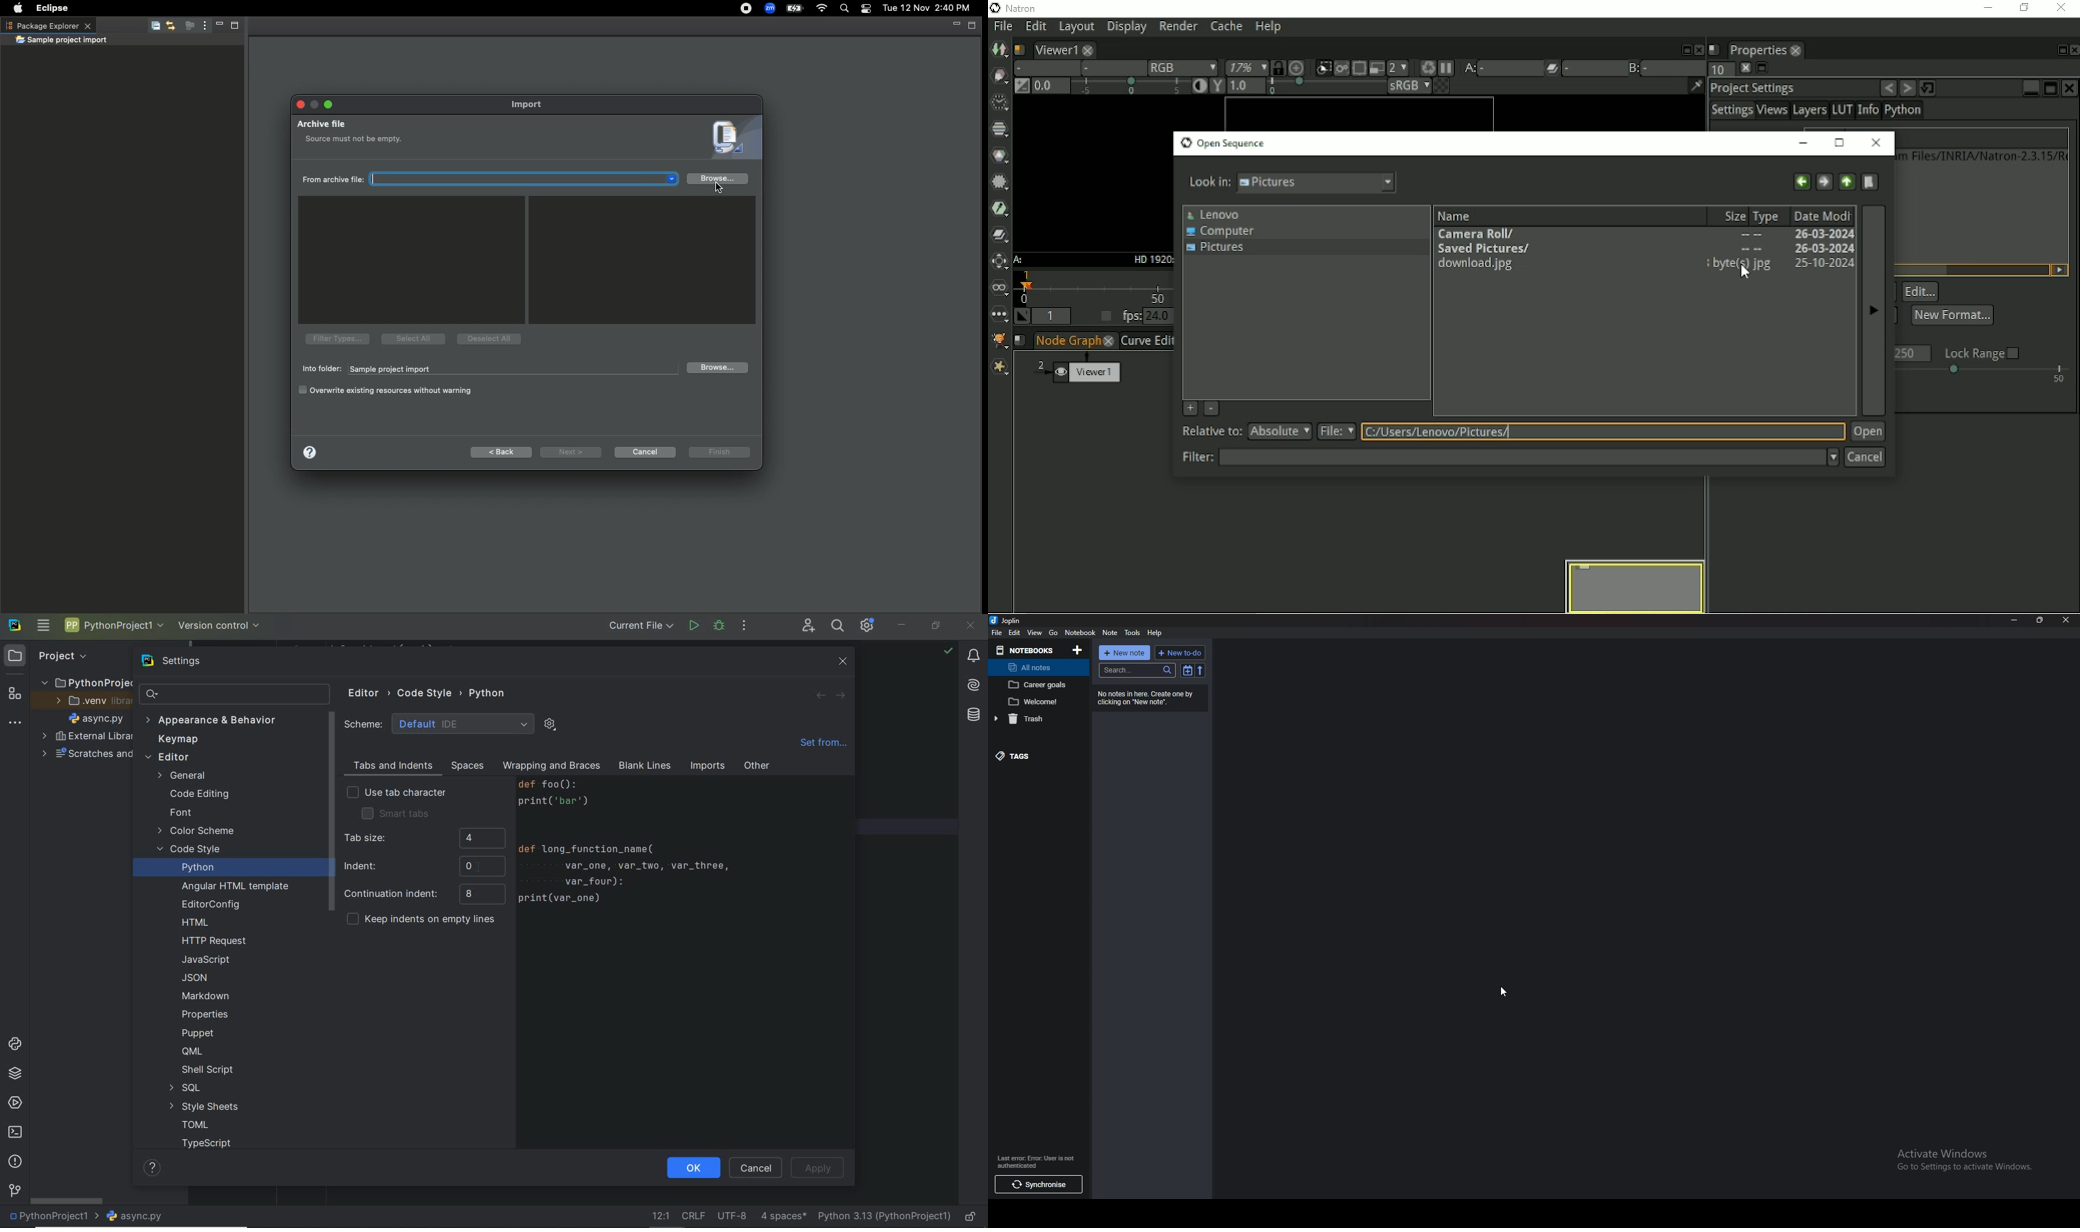 Image resolution: width=2100 pixels, height=1232 pixels. Describe the element at coordinates (1745, 272) in the screenshot. I see `cursor` at that location.